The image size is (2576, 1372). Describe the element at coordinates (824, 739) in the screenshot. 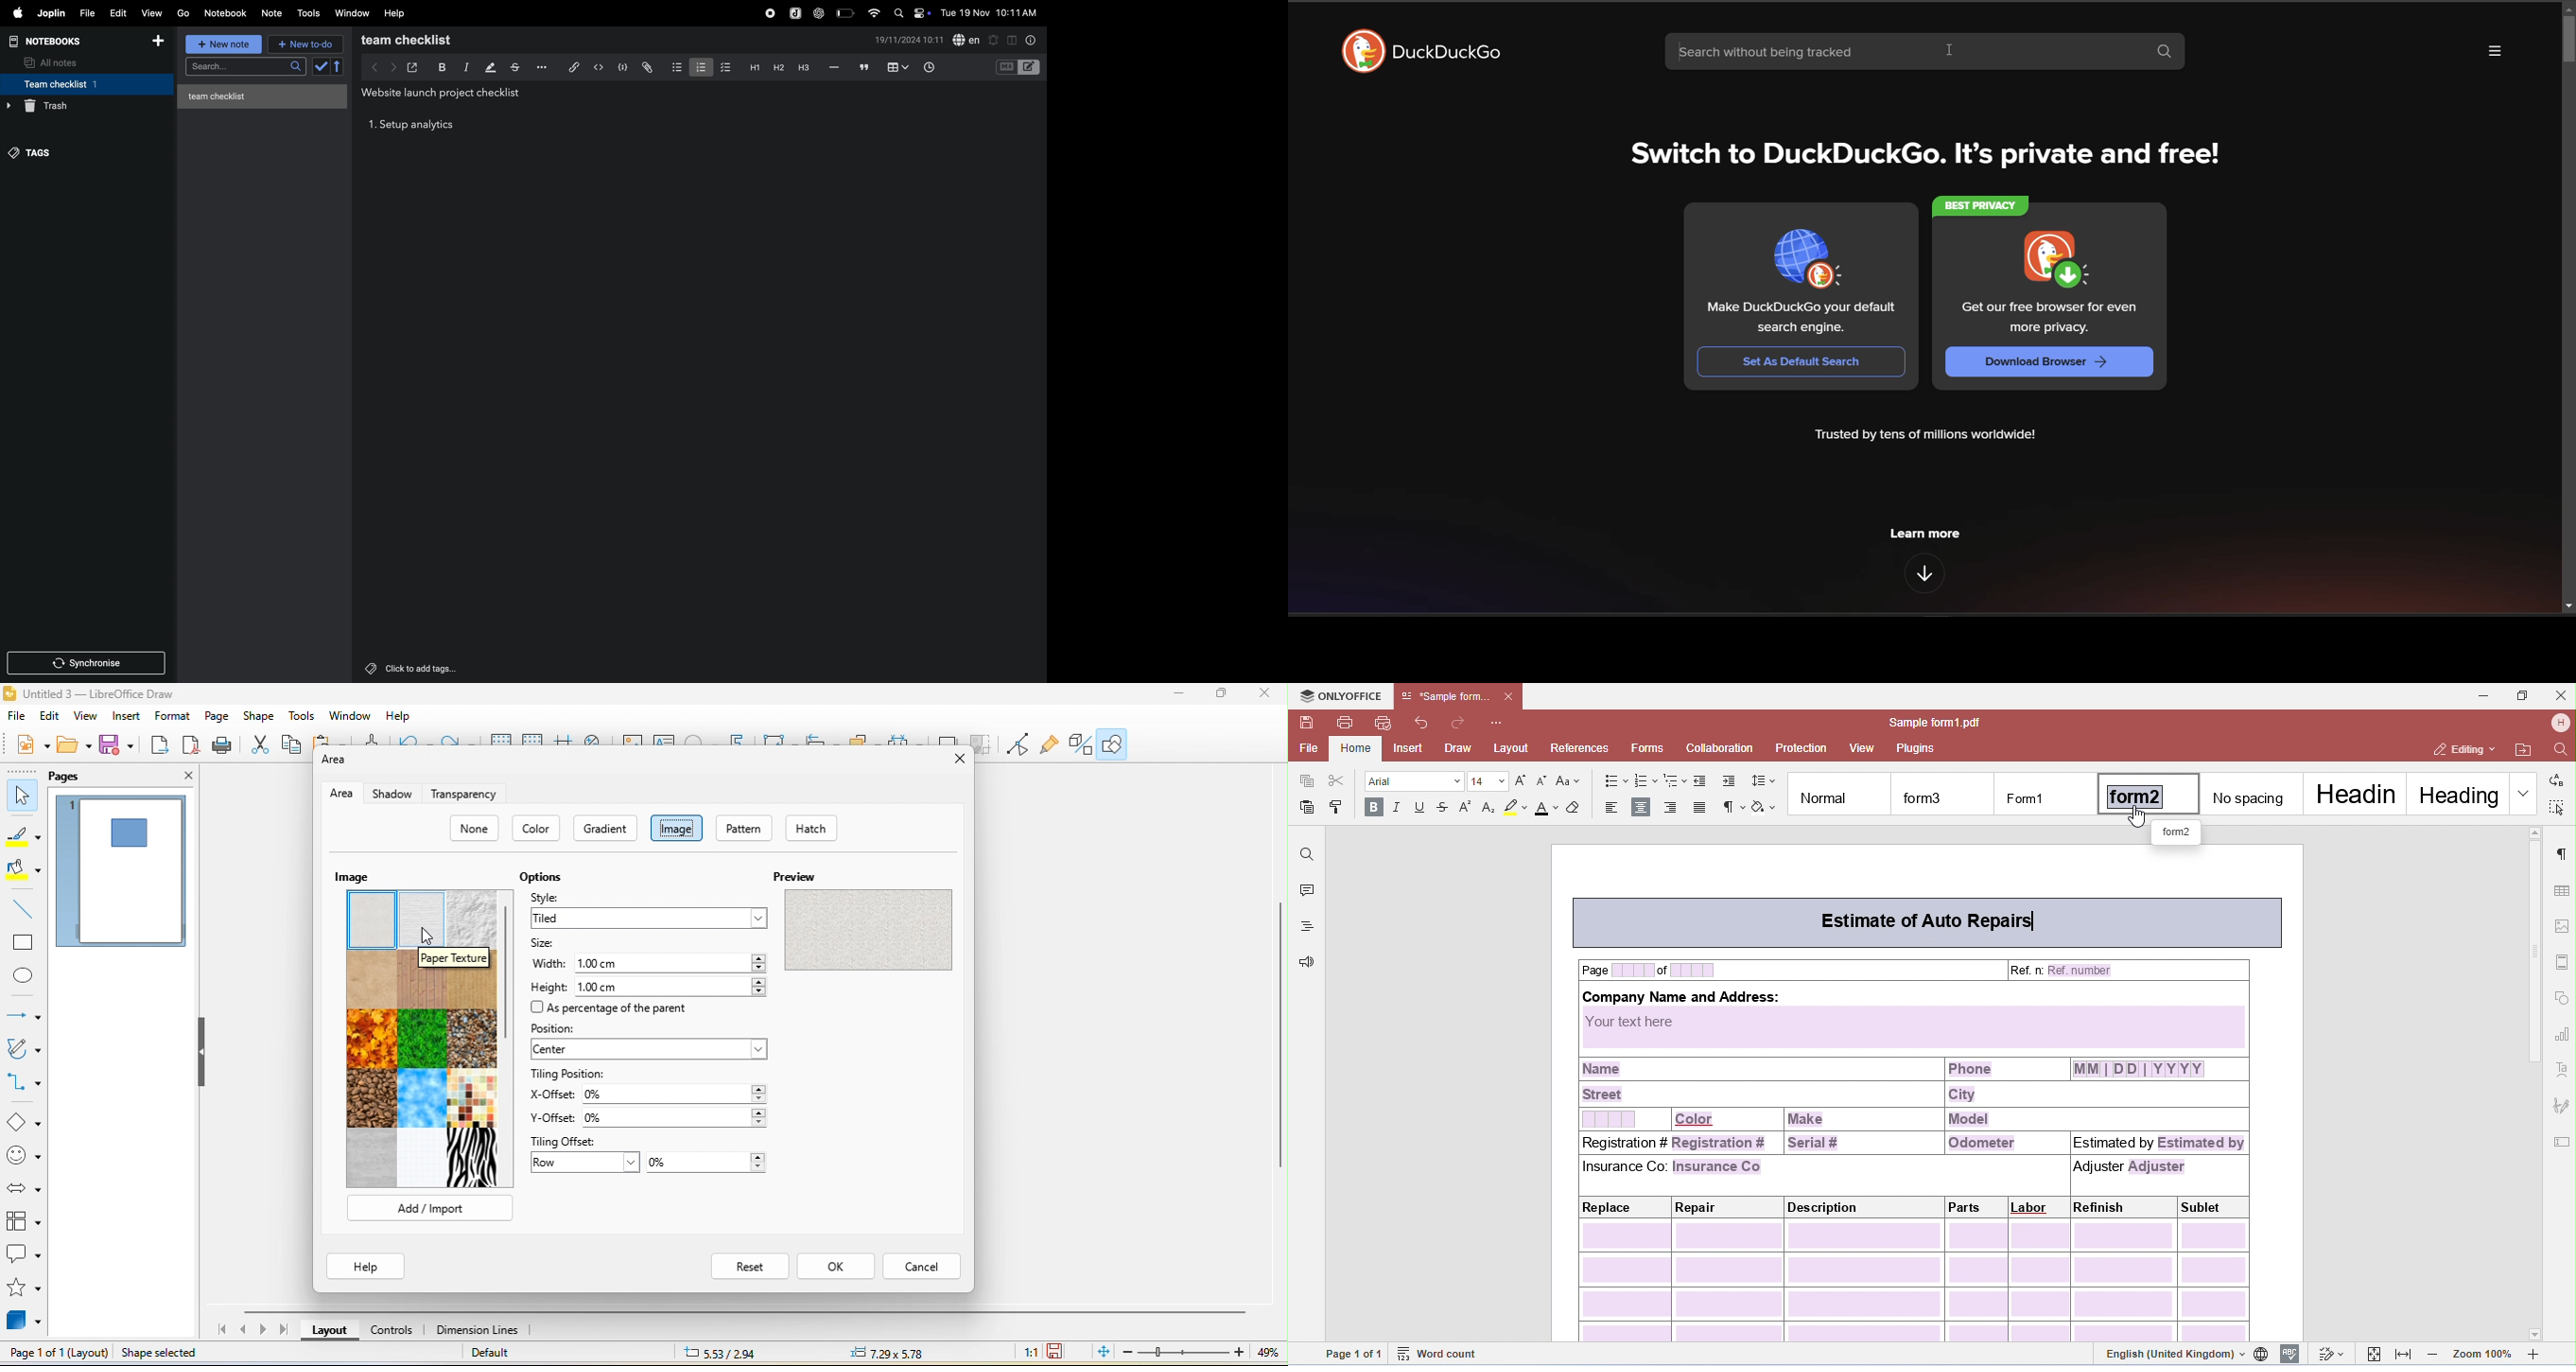

I see `align object` at that location.